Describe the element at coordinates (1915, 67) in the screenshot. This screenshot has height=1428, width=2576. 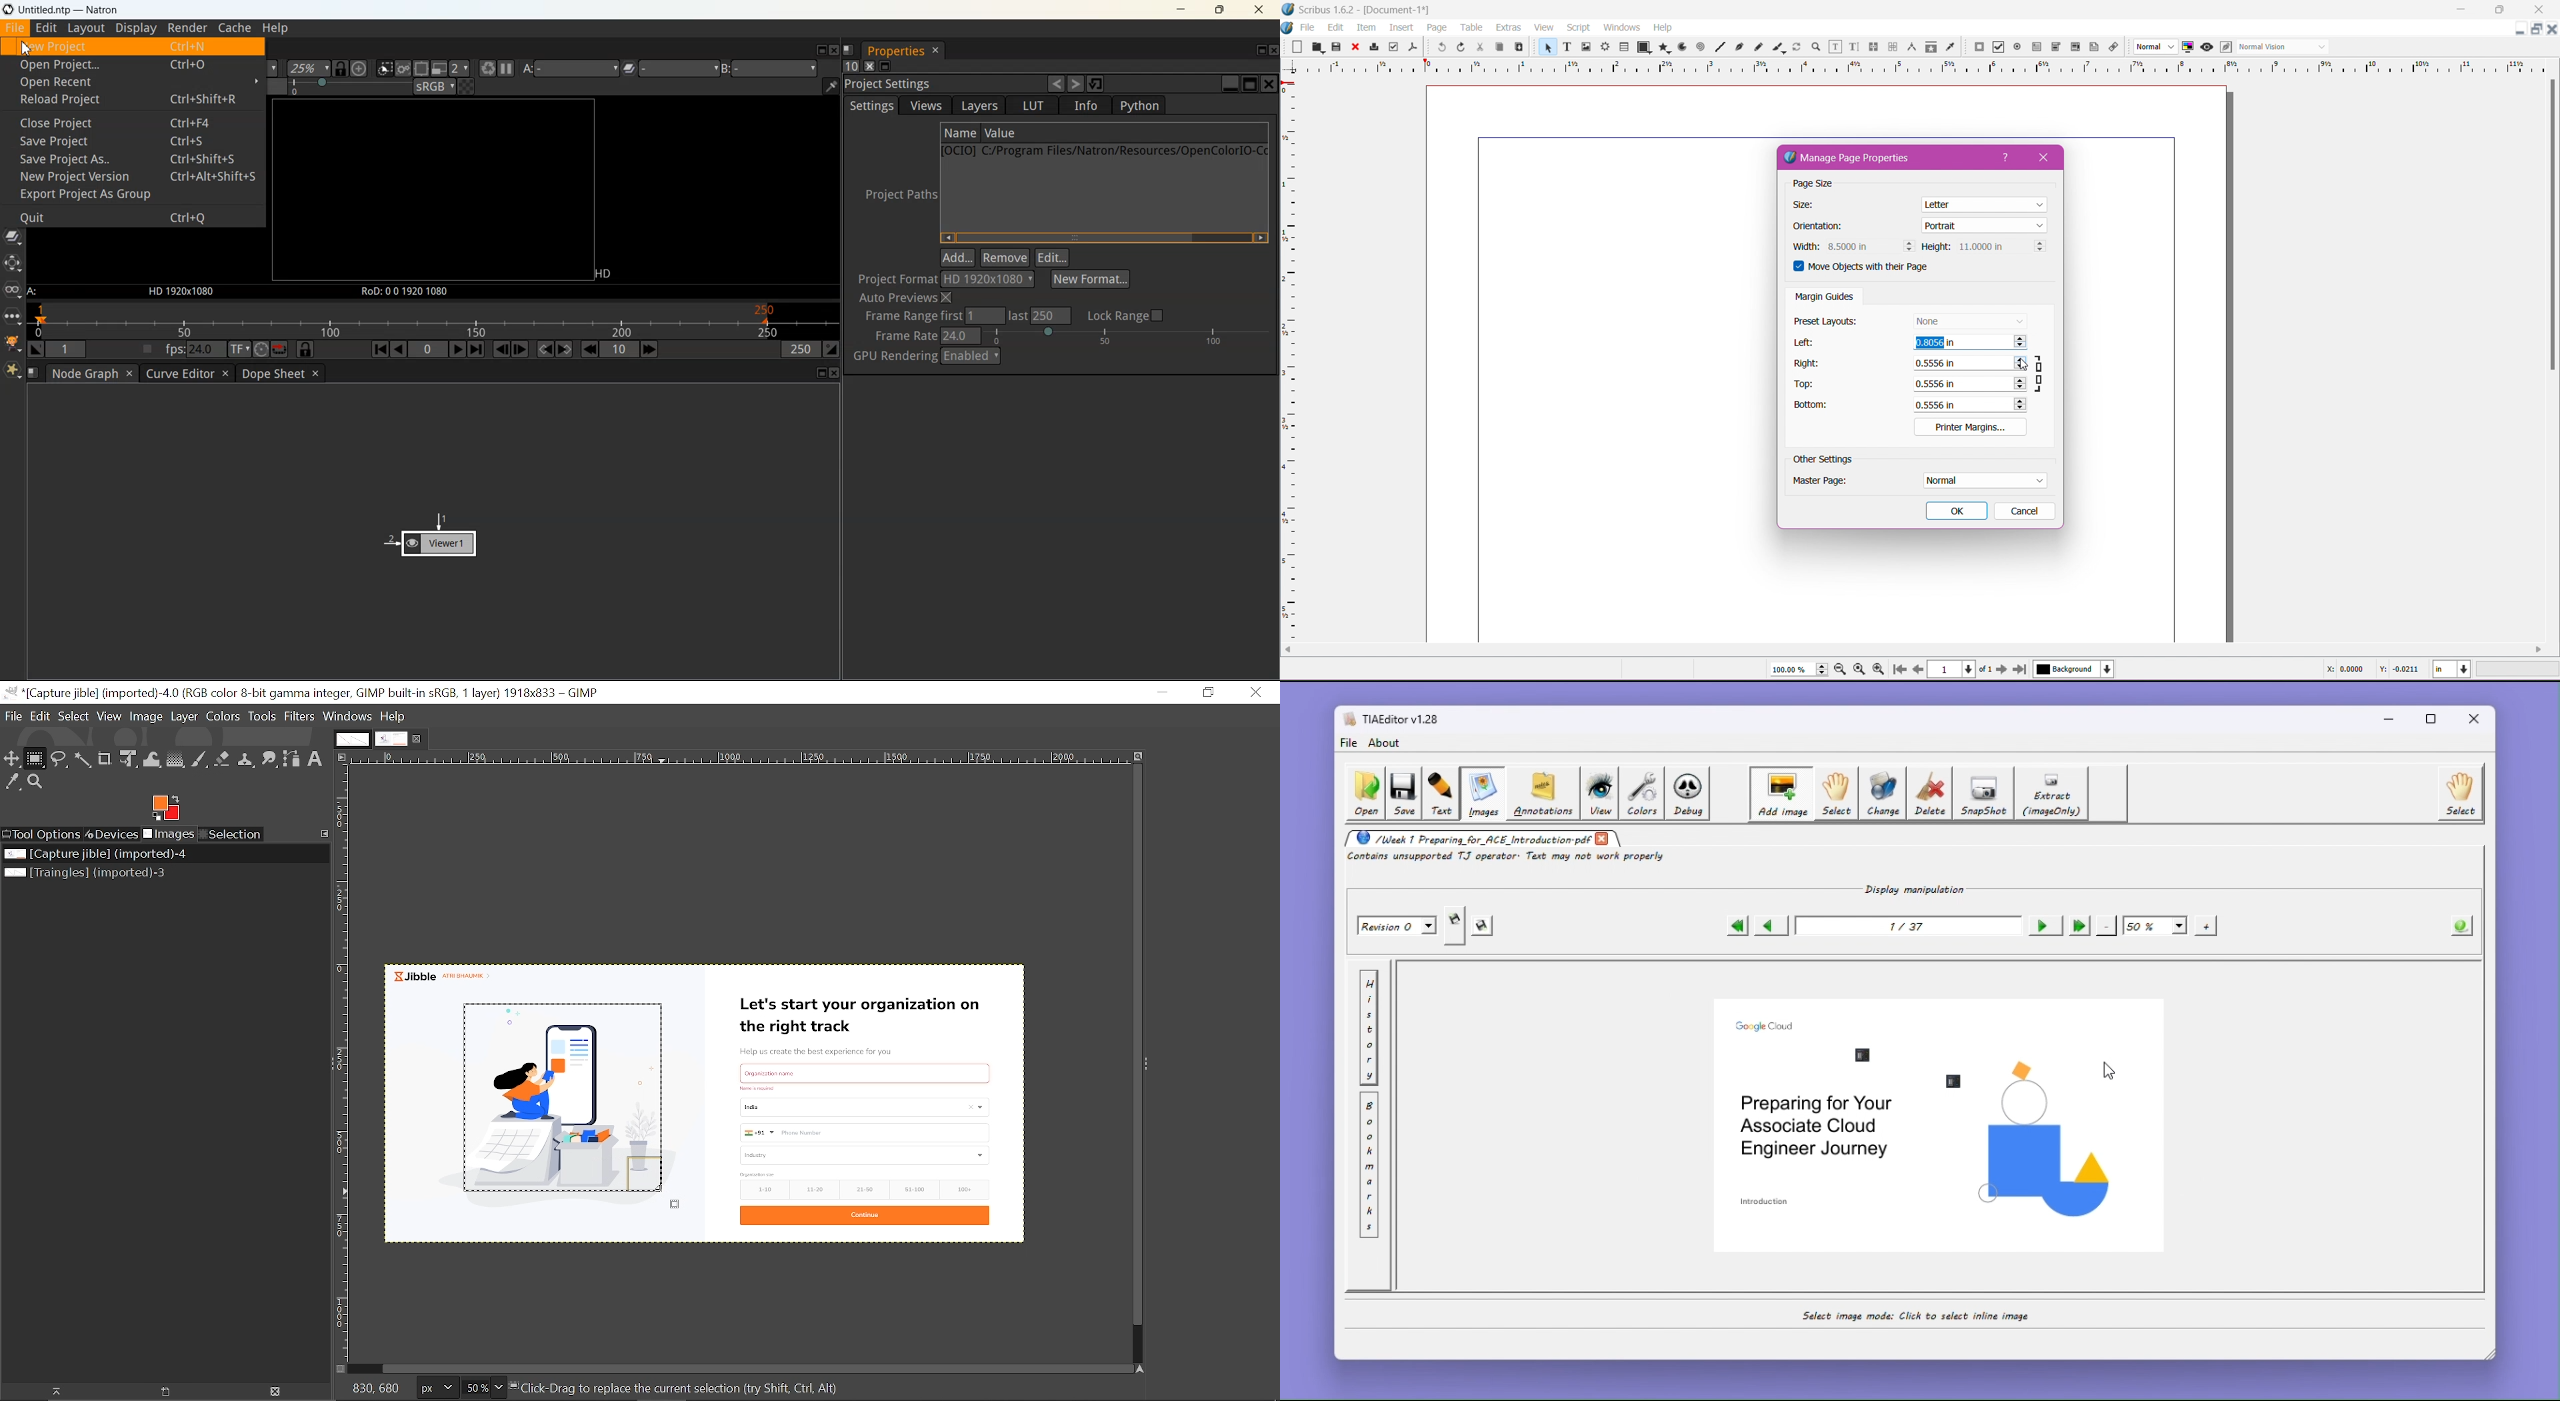
I see `Ruler` at that location.